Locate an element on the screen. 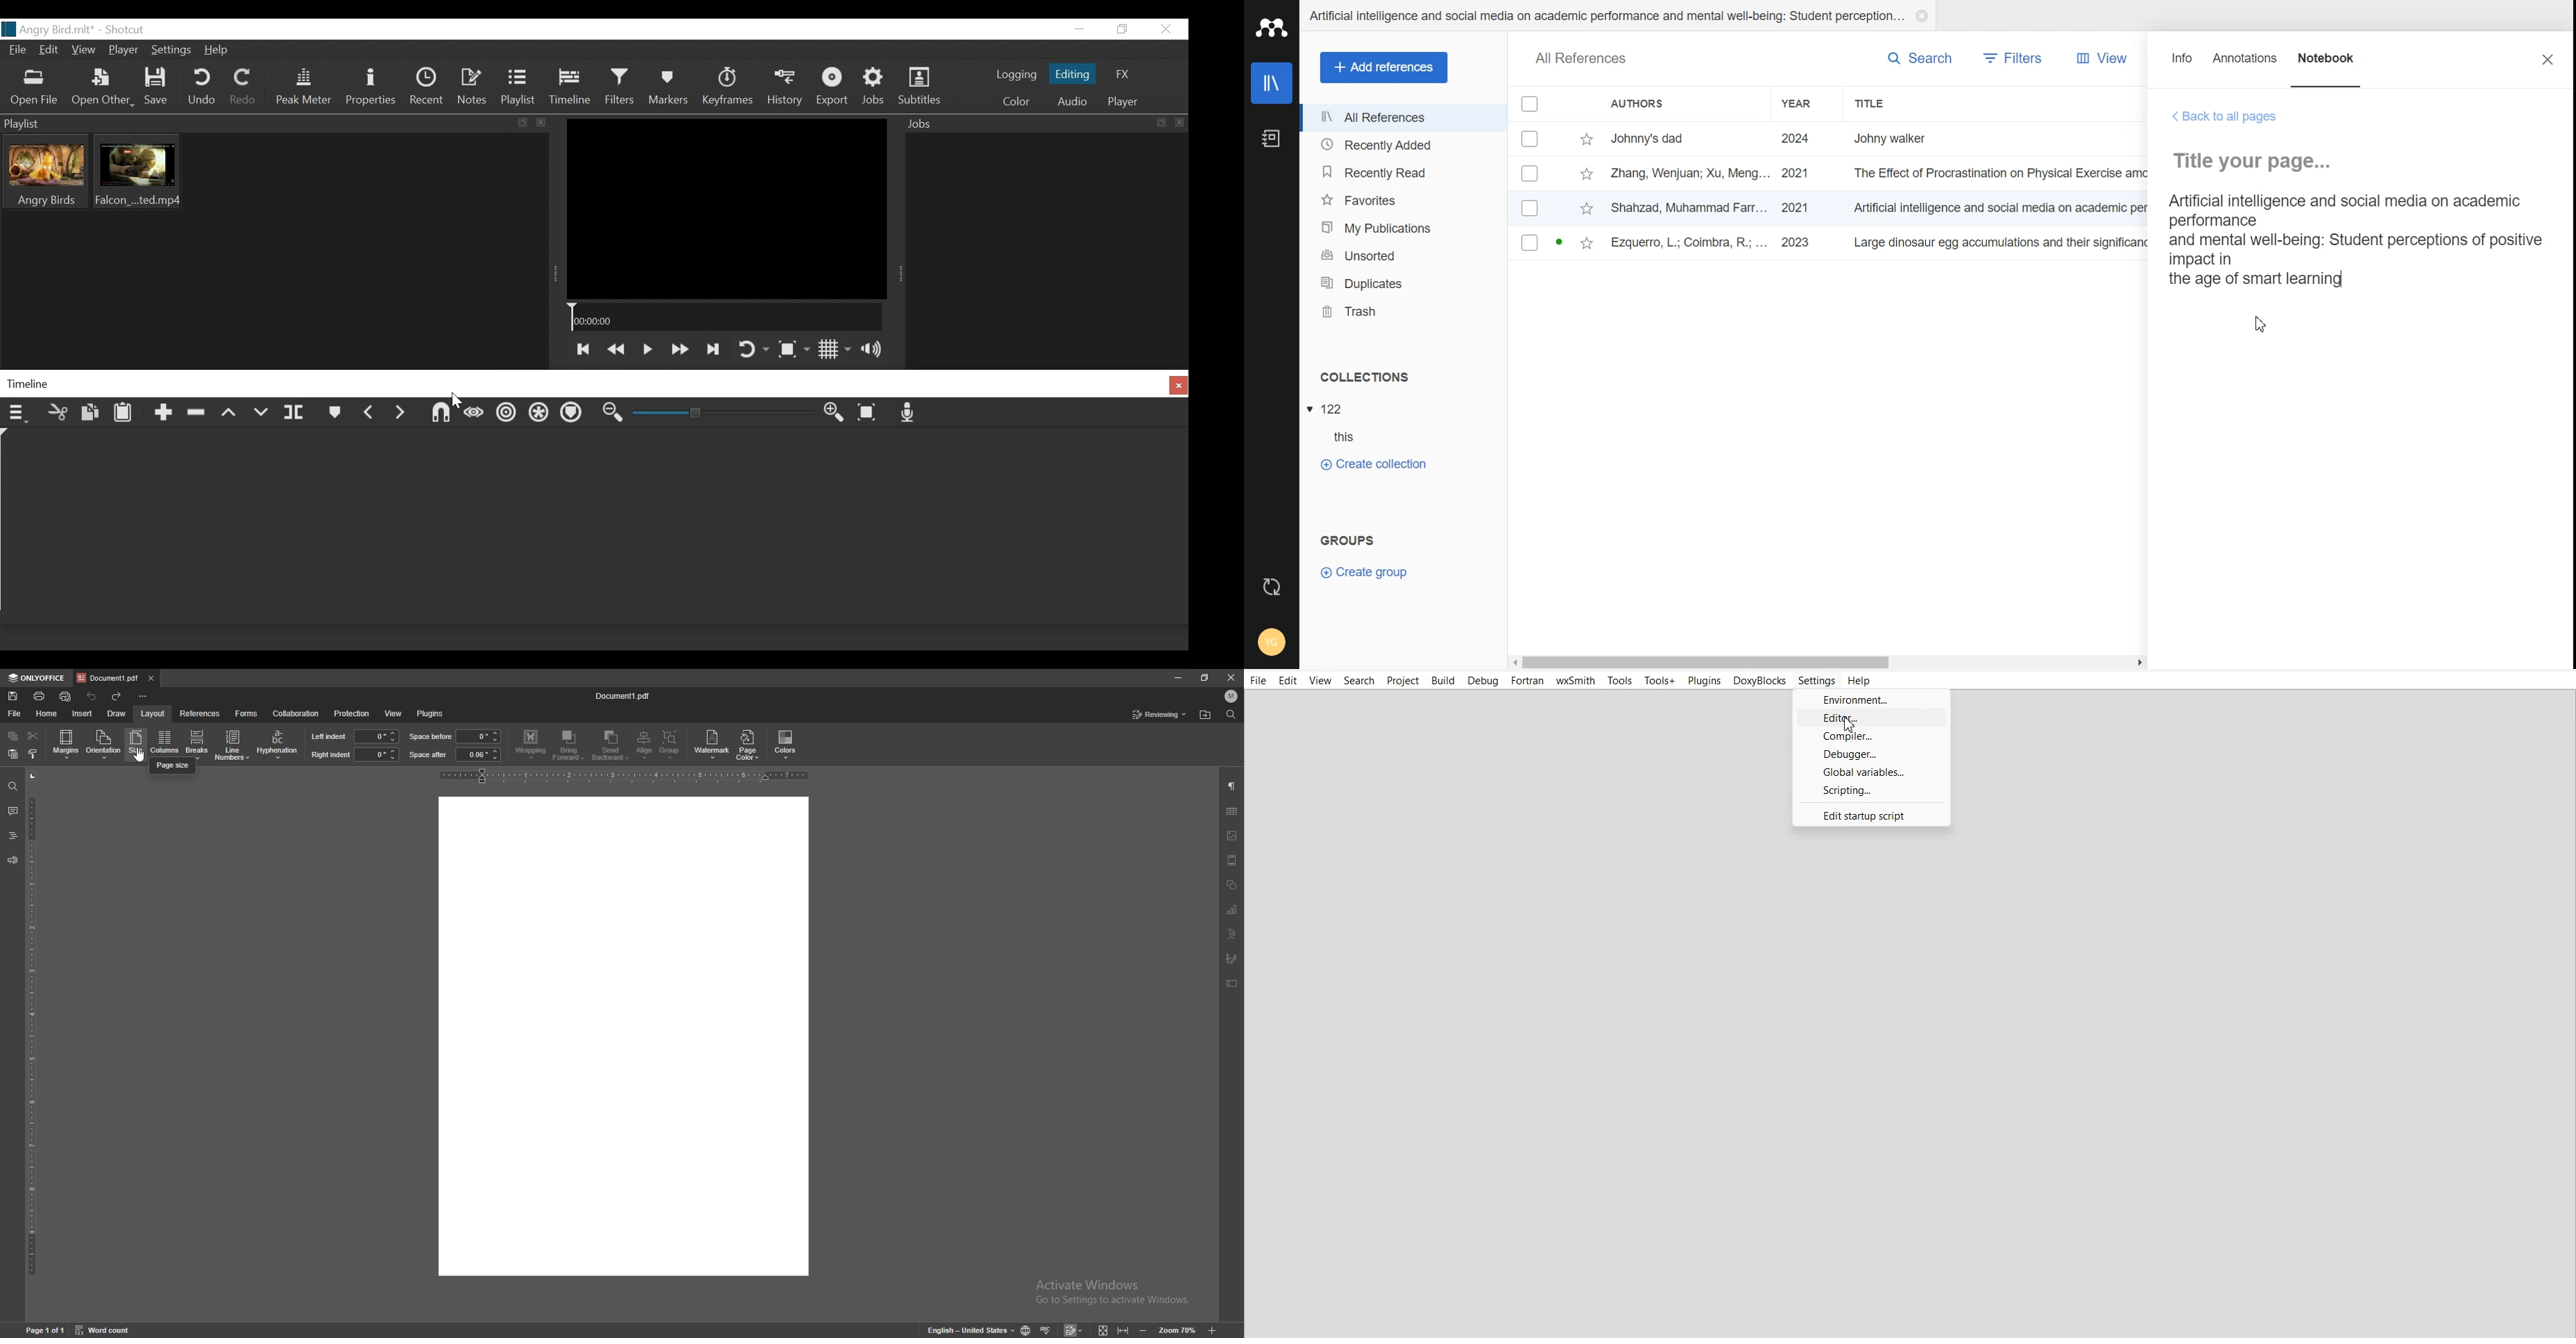 This screenshot has width=2576, height=1344. Open File is located at coordinates (34, 89).